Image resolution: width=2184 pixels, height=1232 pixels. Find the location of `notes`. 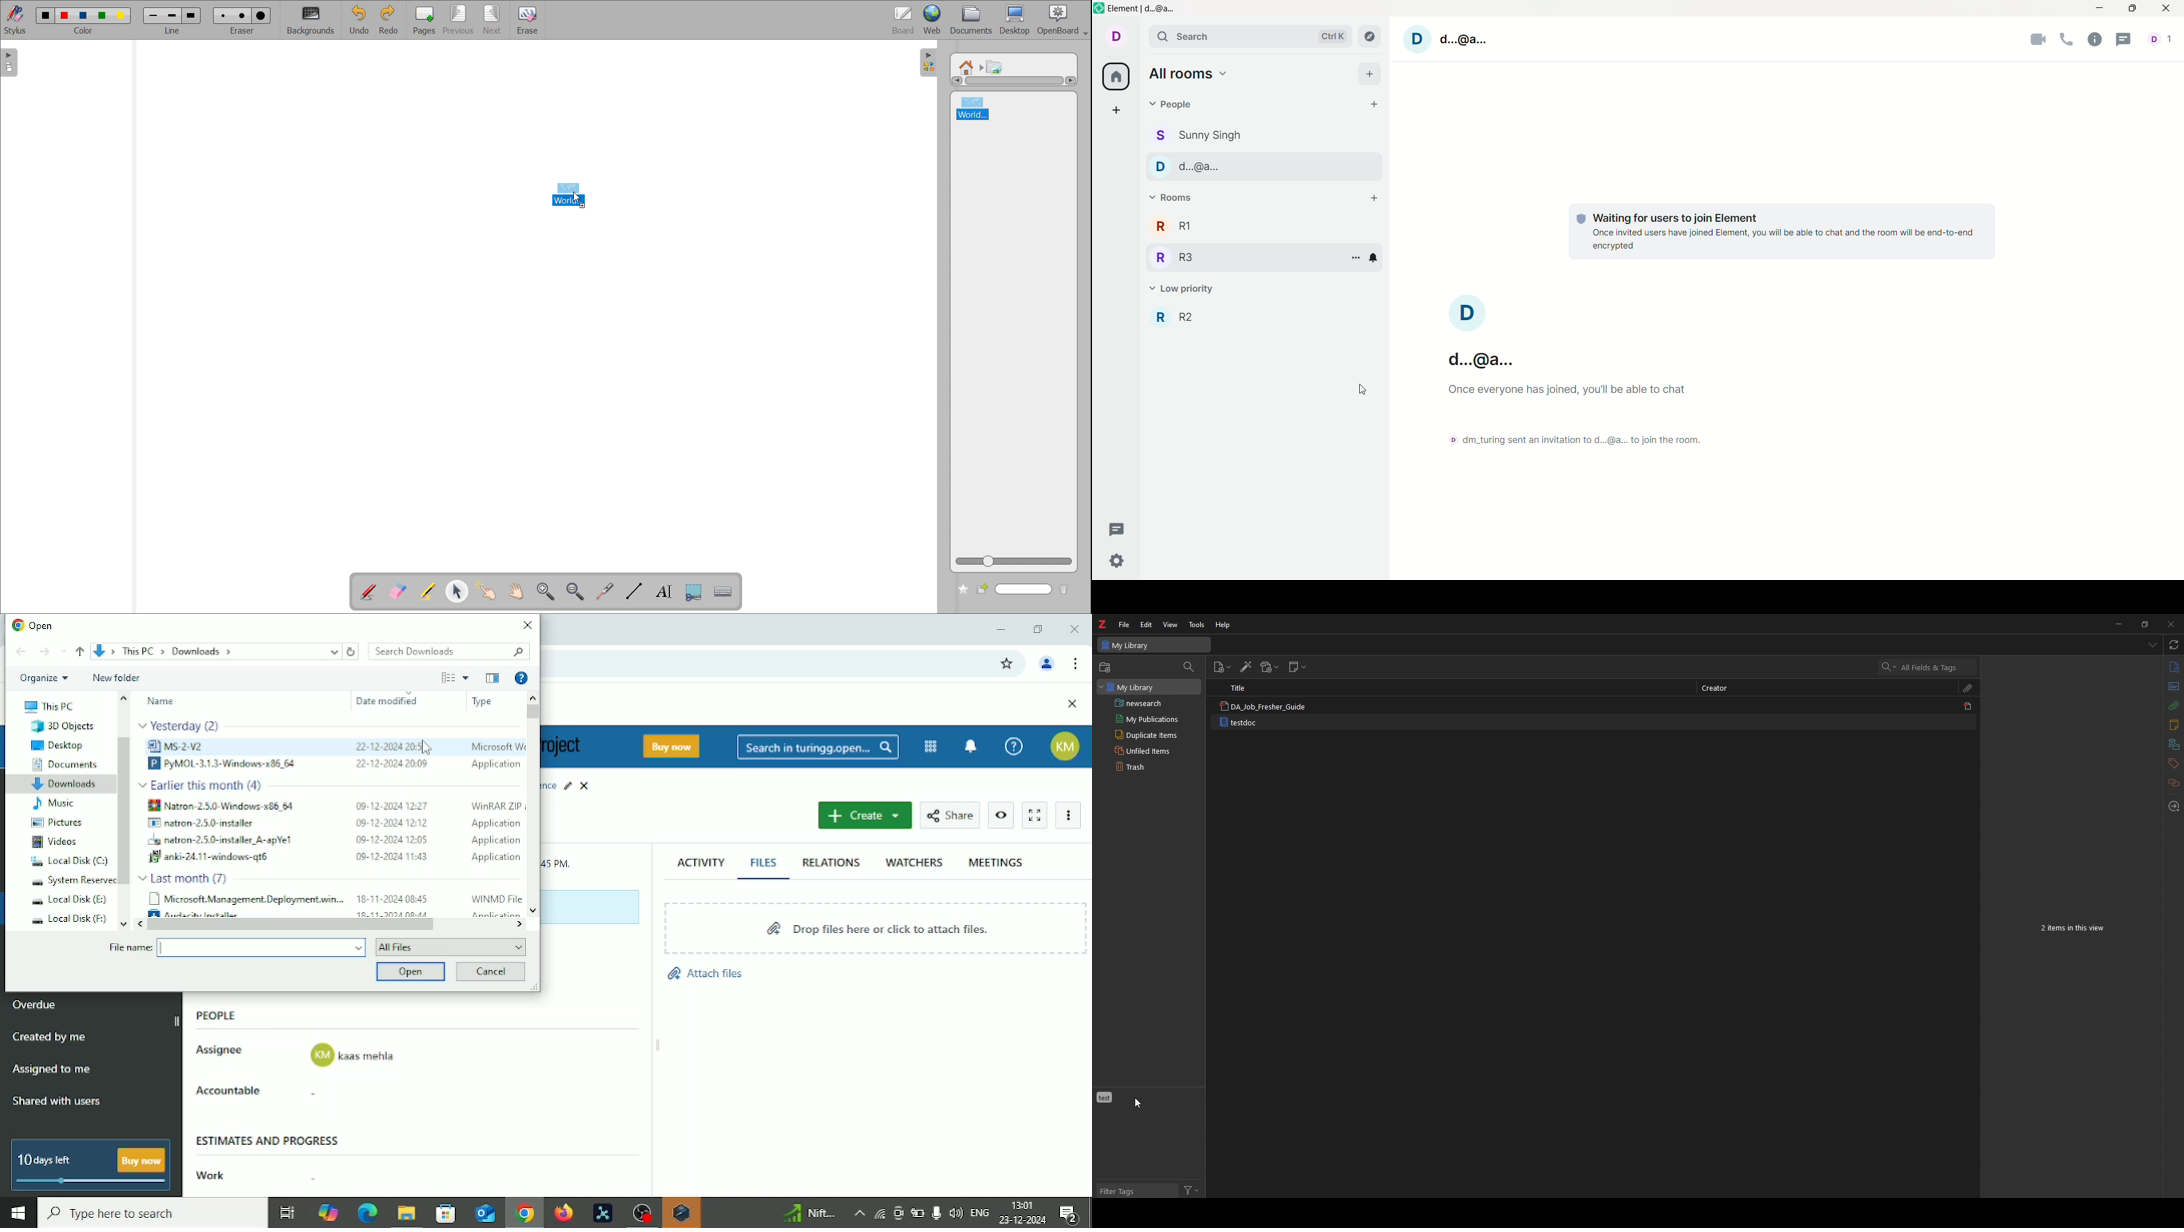

notes is located at coordinates (2173, 725).